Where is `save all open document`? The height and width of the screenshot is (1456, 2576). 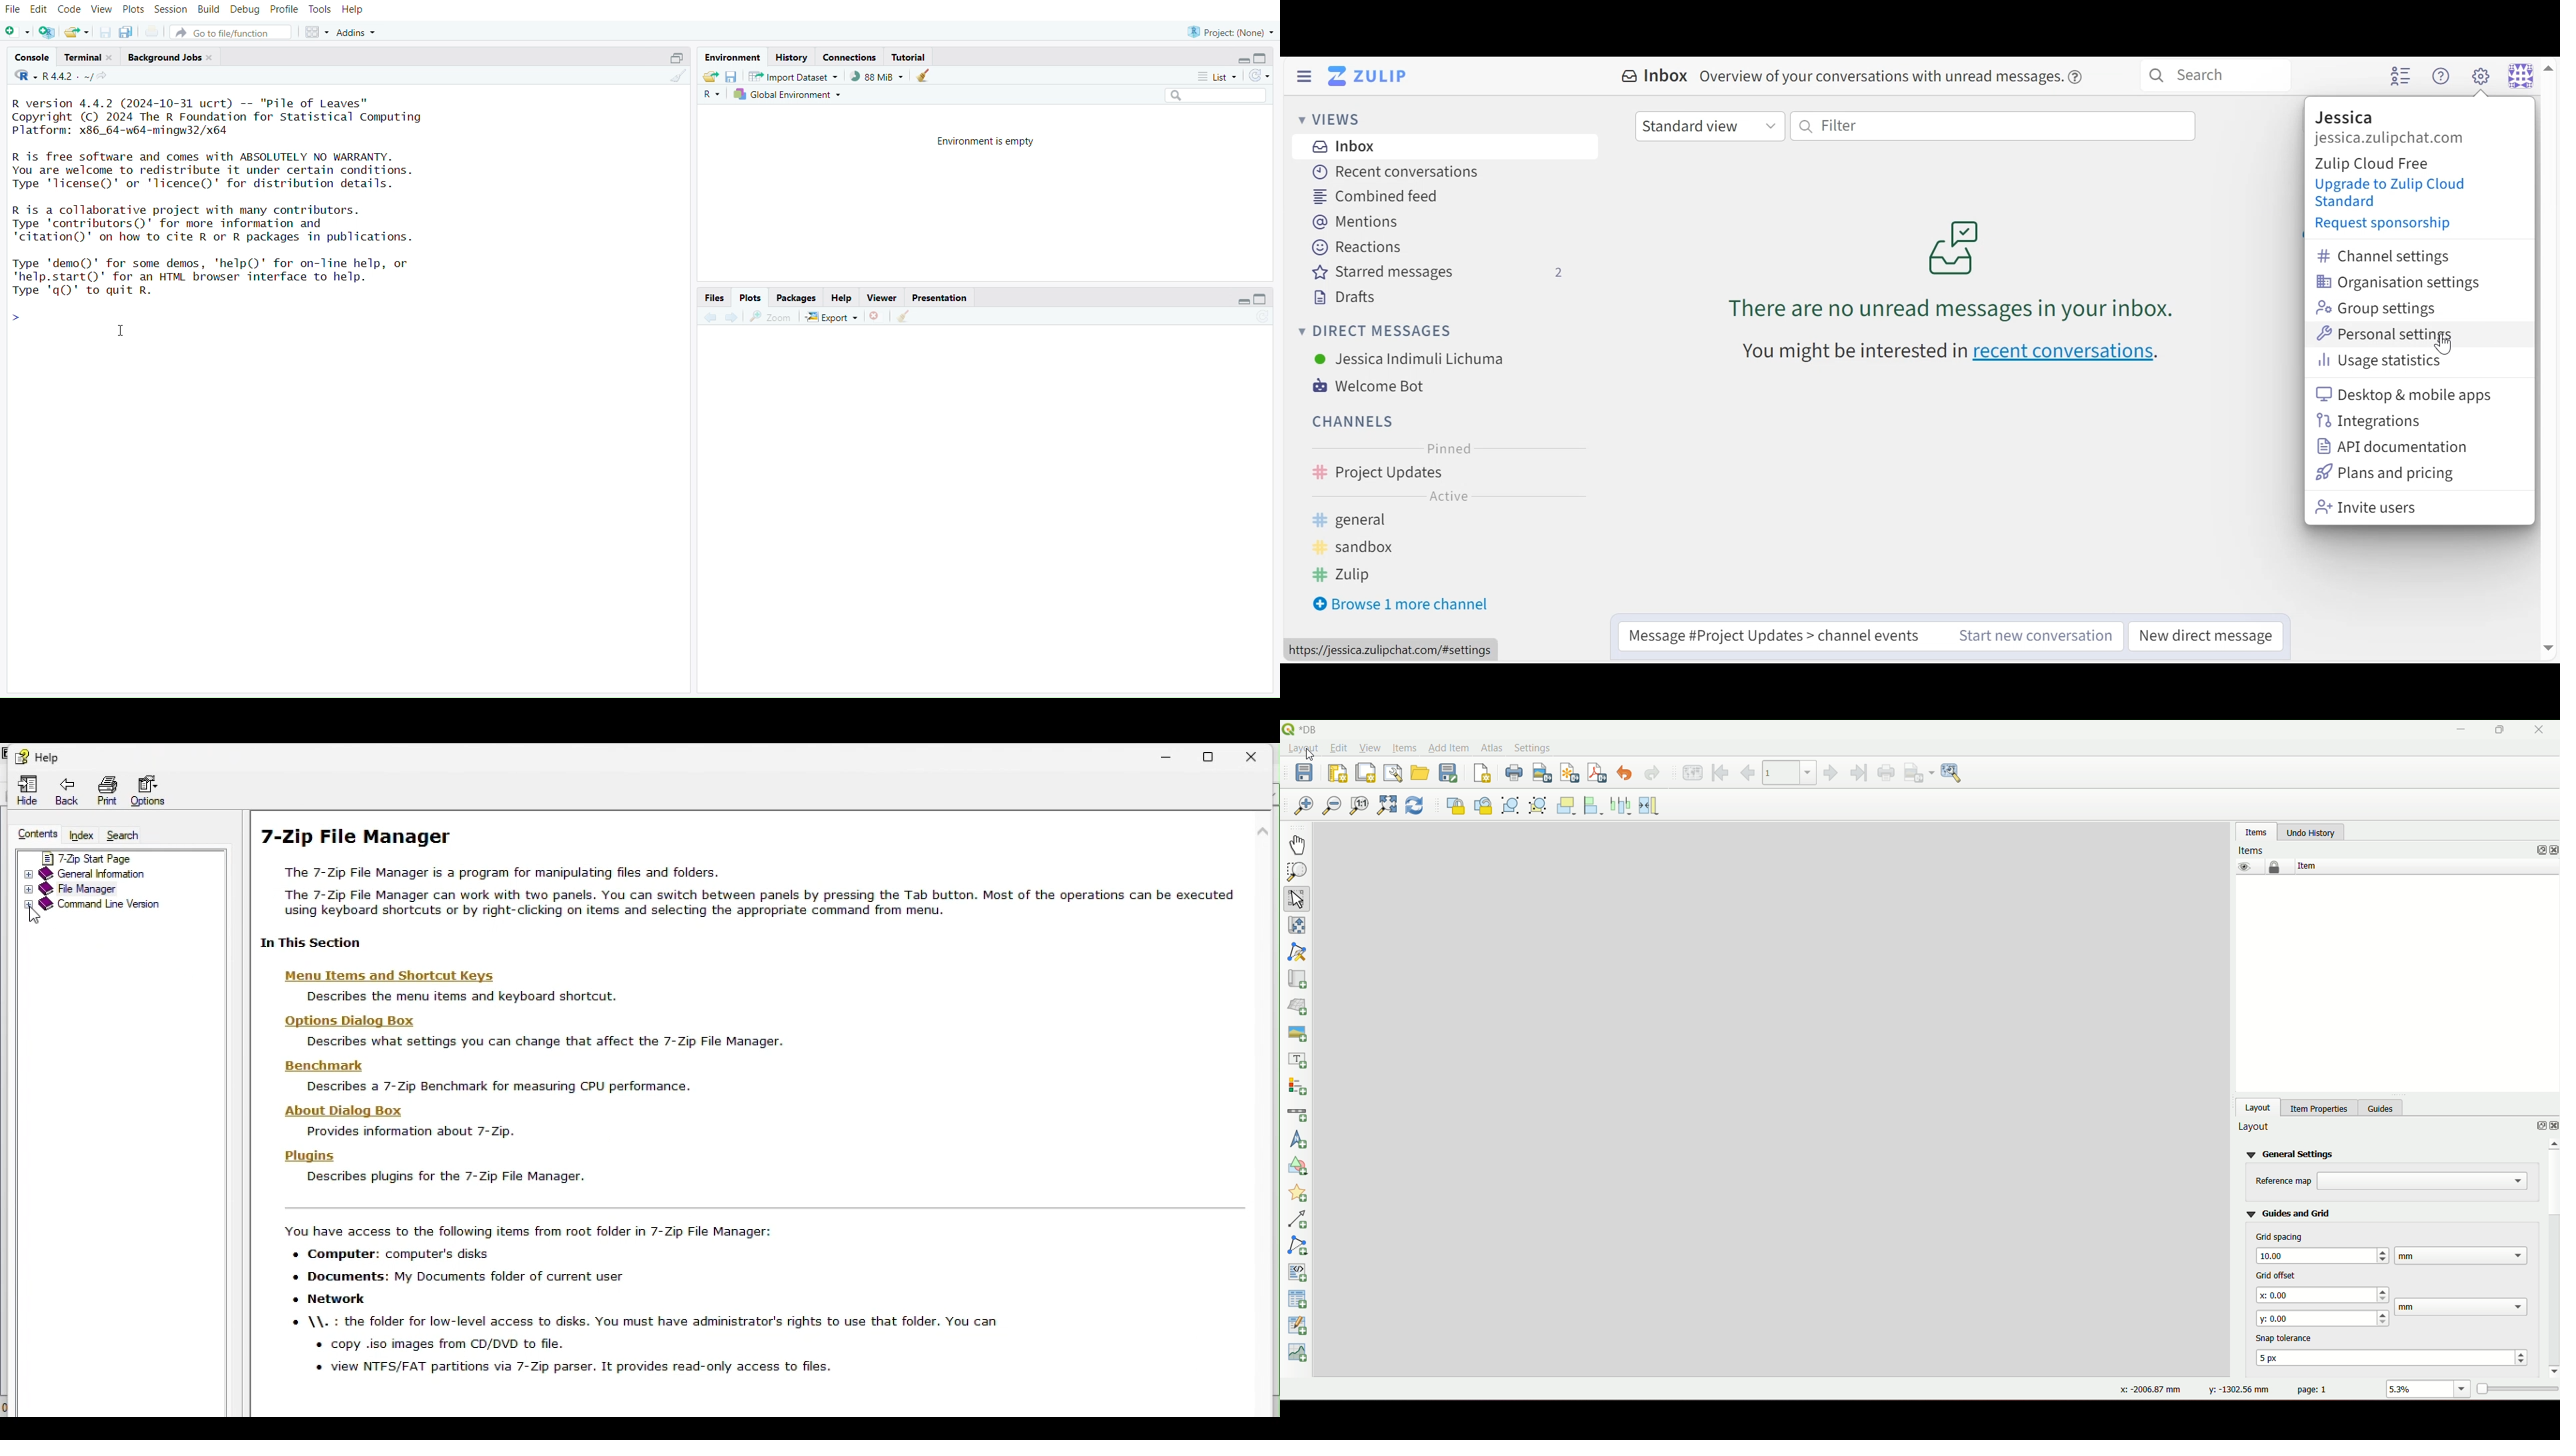
save all open document is located at coordinates (125, 33).